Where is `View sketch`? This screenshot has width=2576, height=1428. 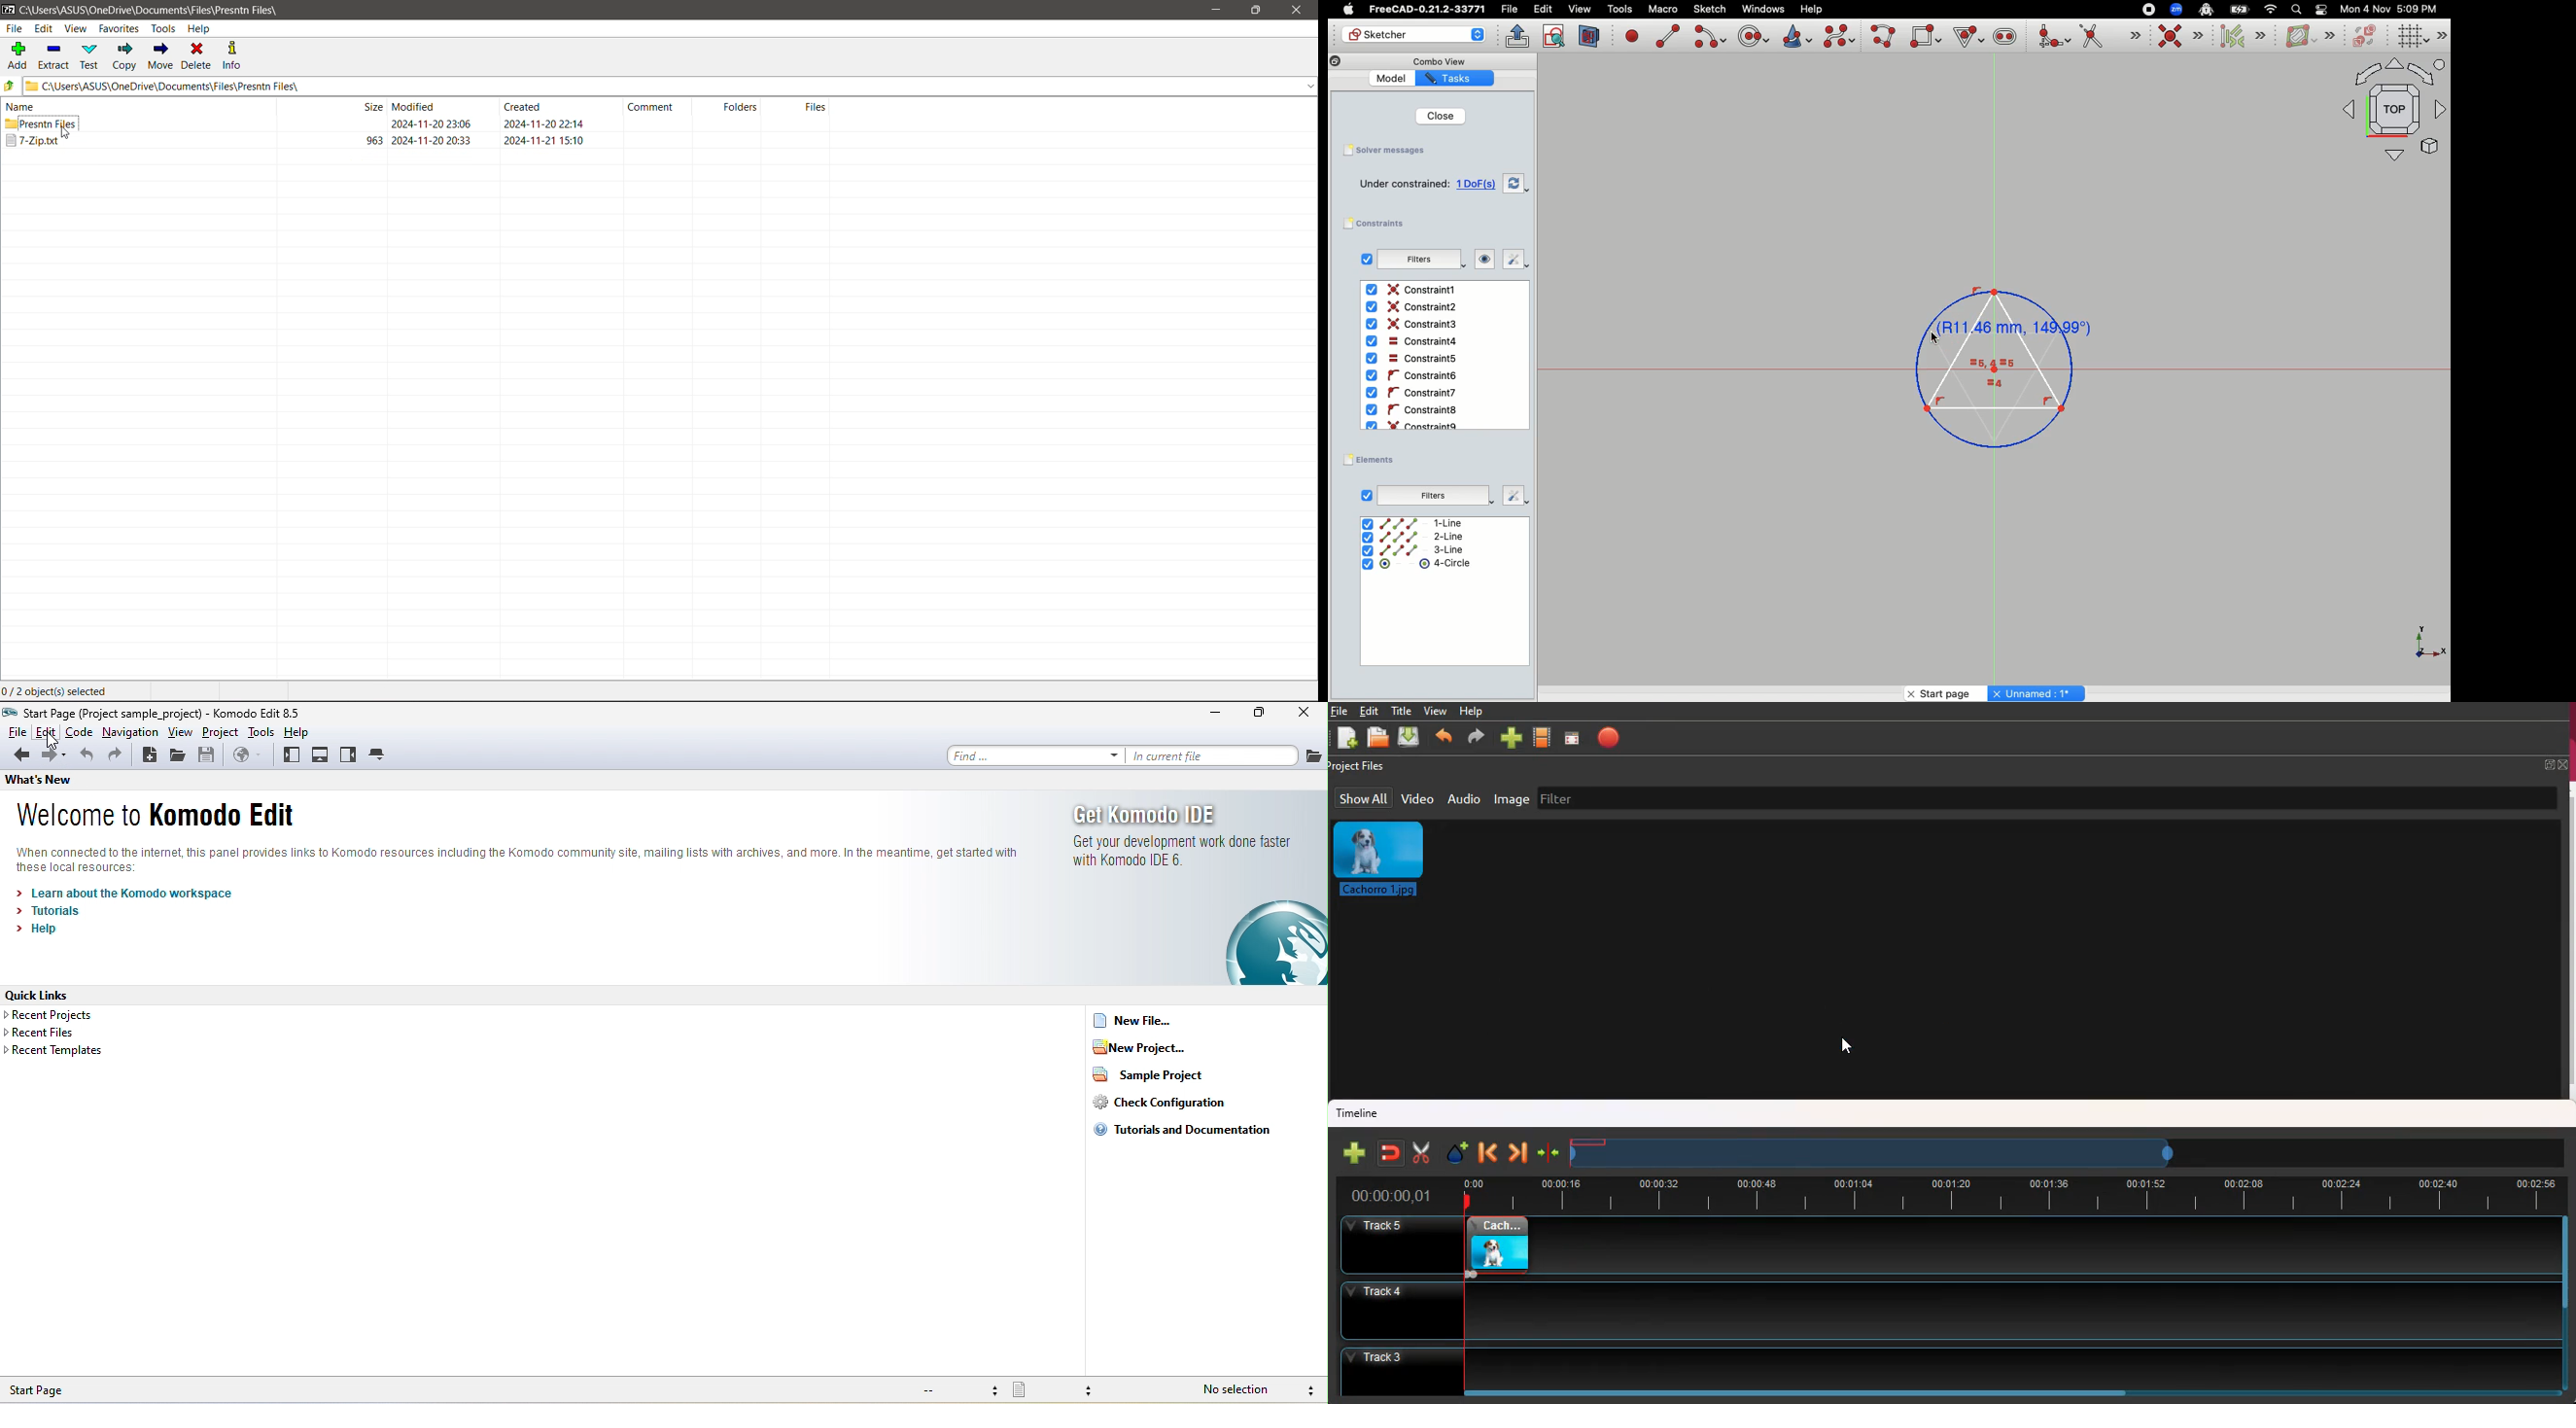
View sketch is located at coordinates (1555, 37).